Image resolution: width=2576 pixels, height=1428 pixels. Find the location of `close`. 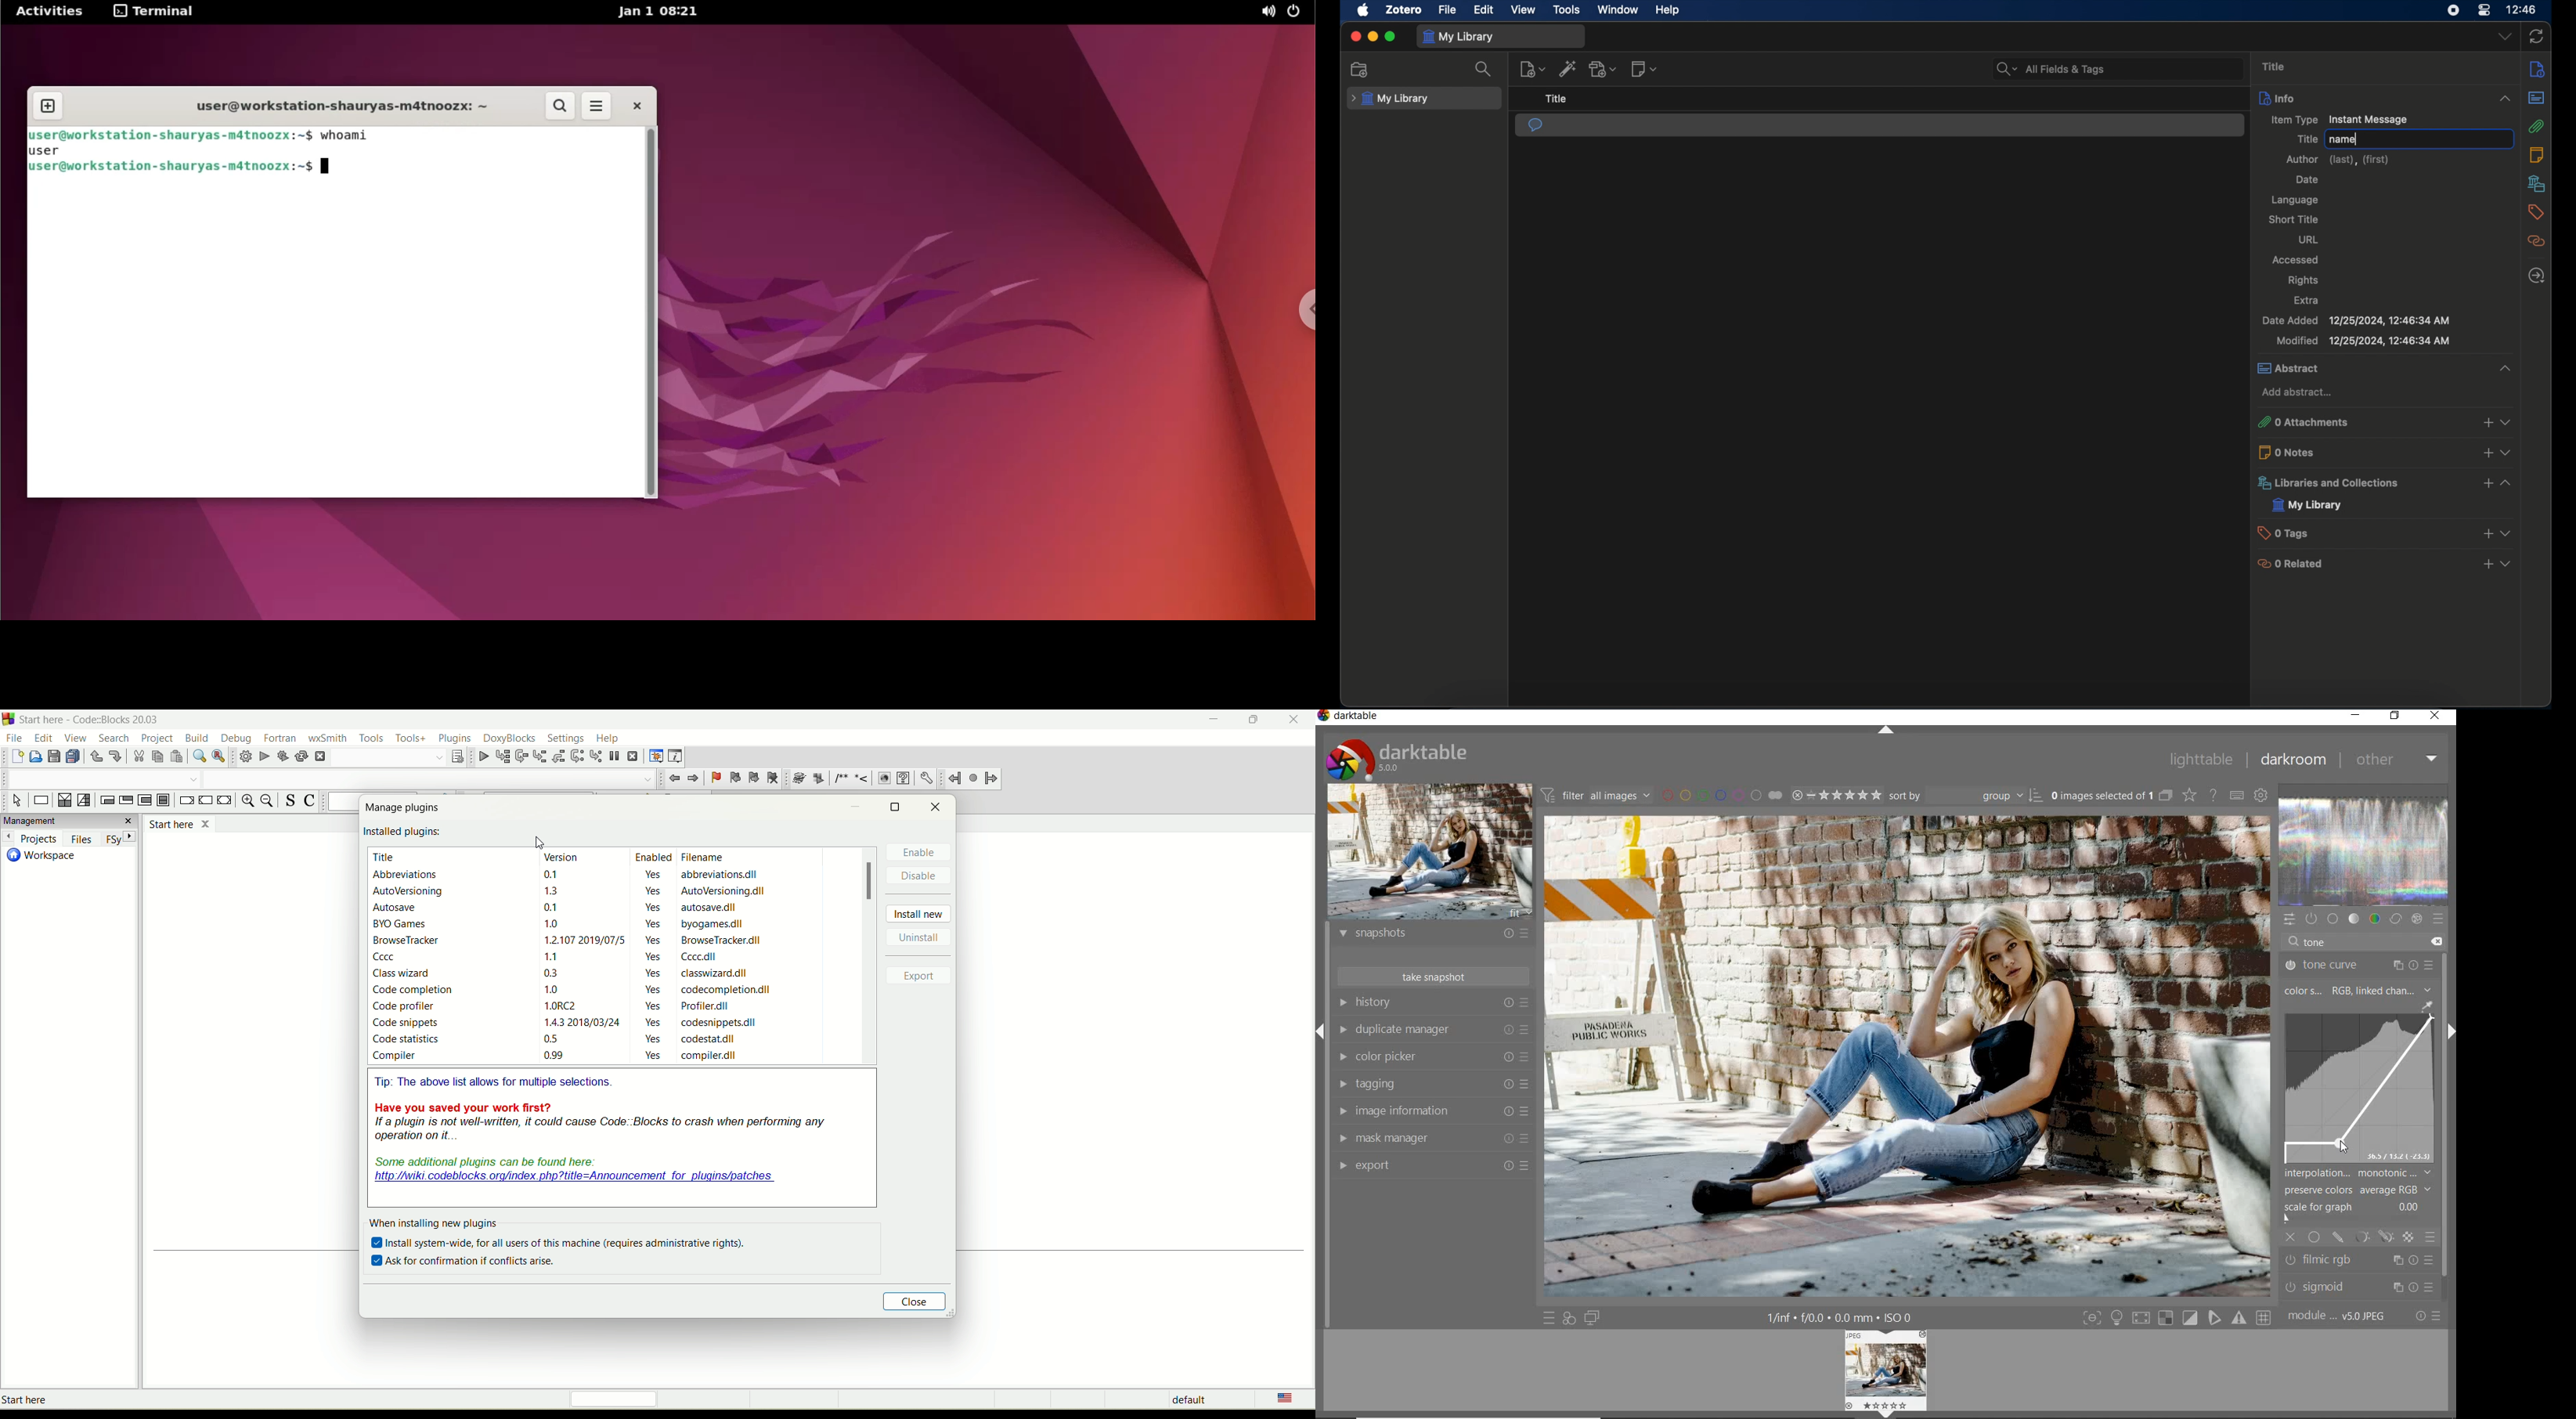

close is located at coordinates (918, 1302).